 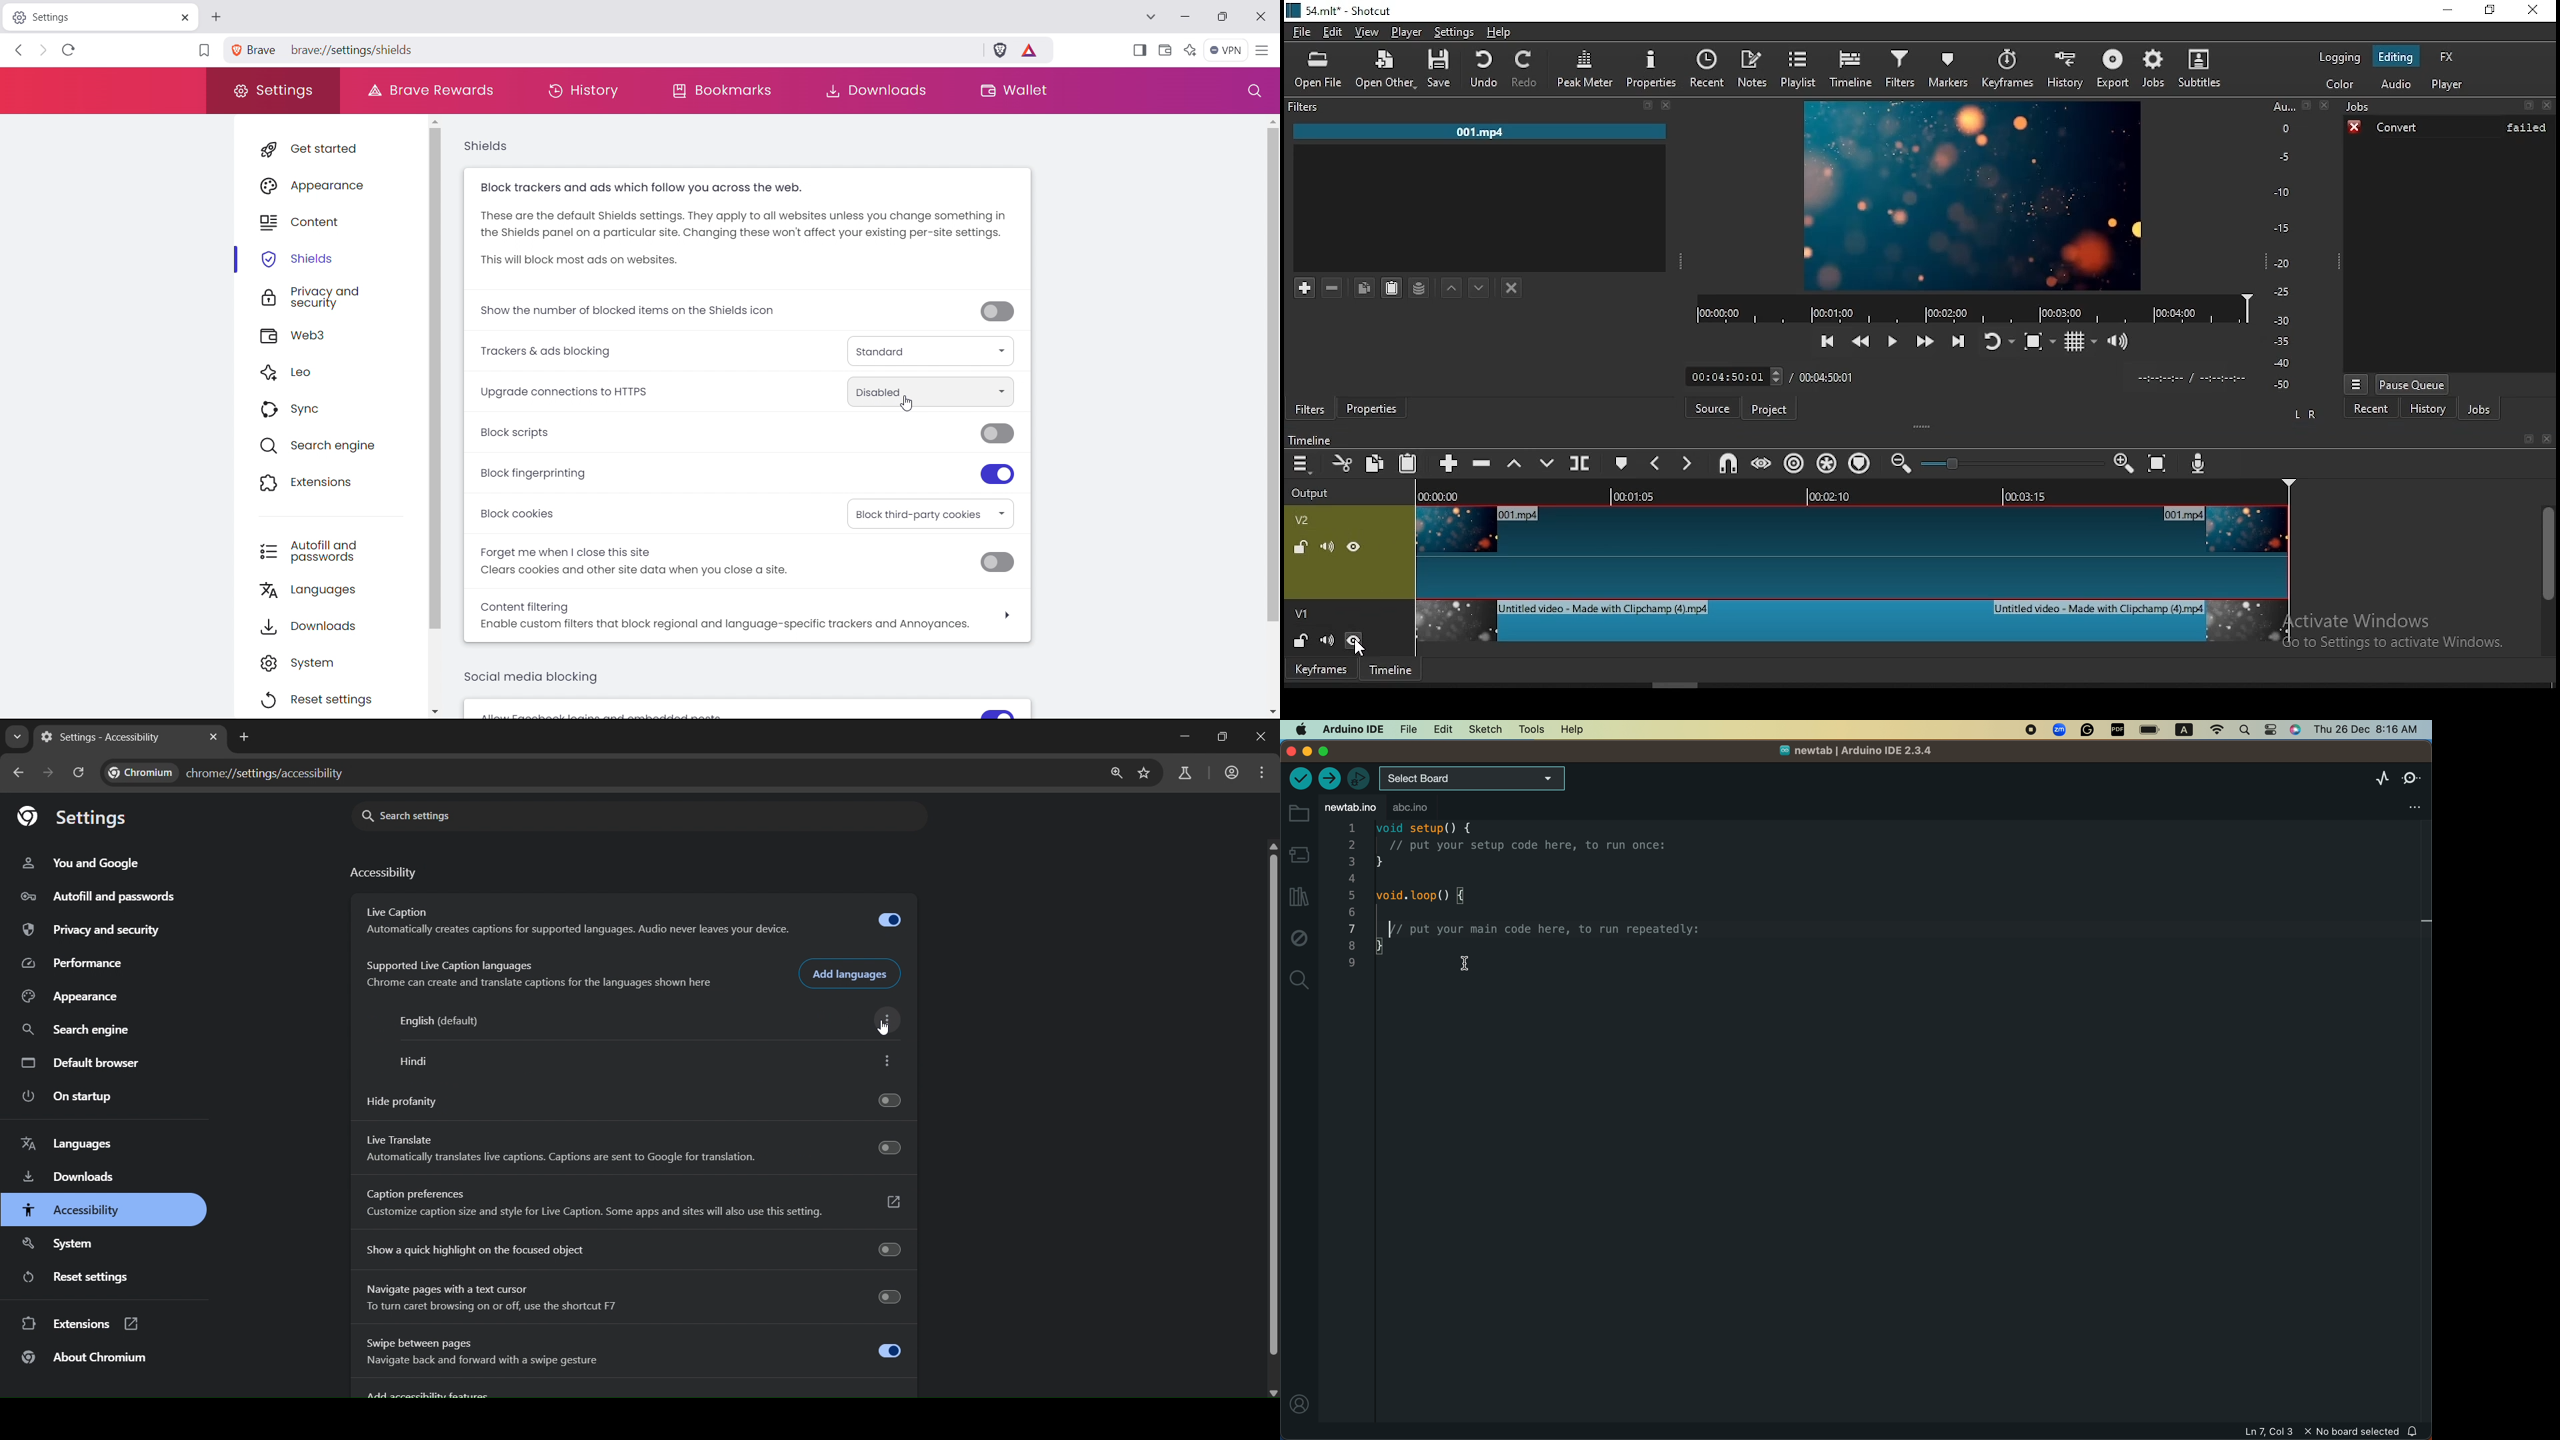 I want to click on edit time, so click(x=1731, y=377).